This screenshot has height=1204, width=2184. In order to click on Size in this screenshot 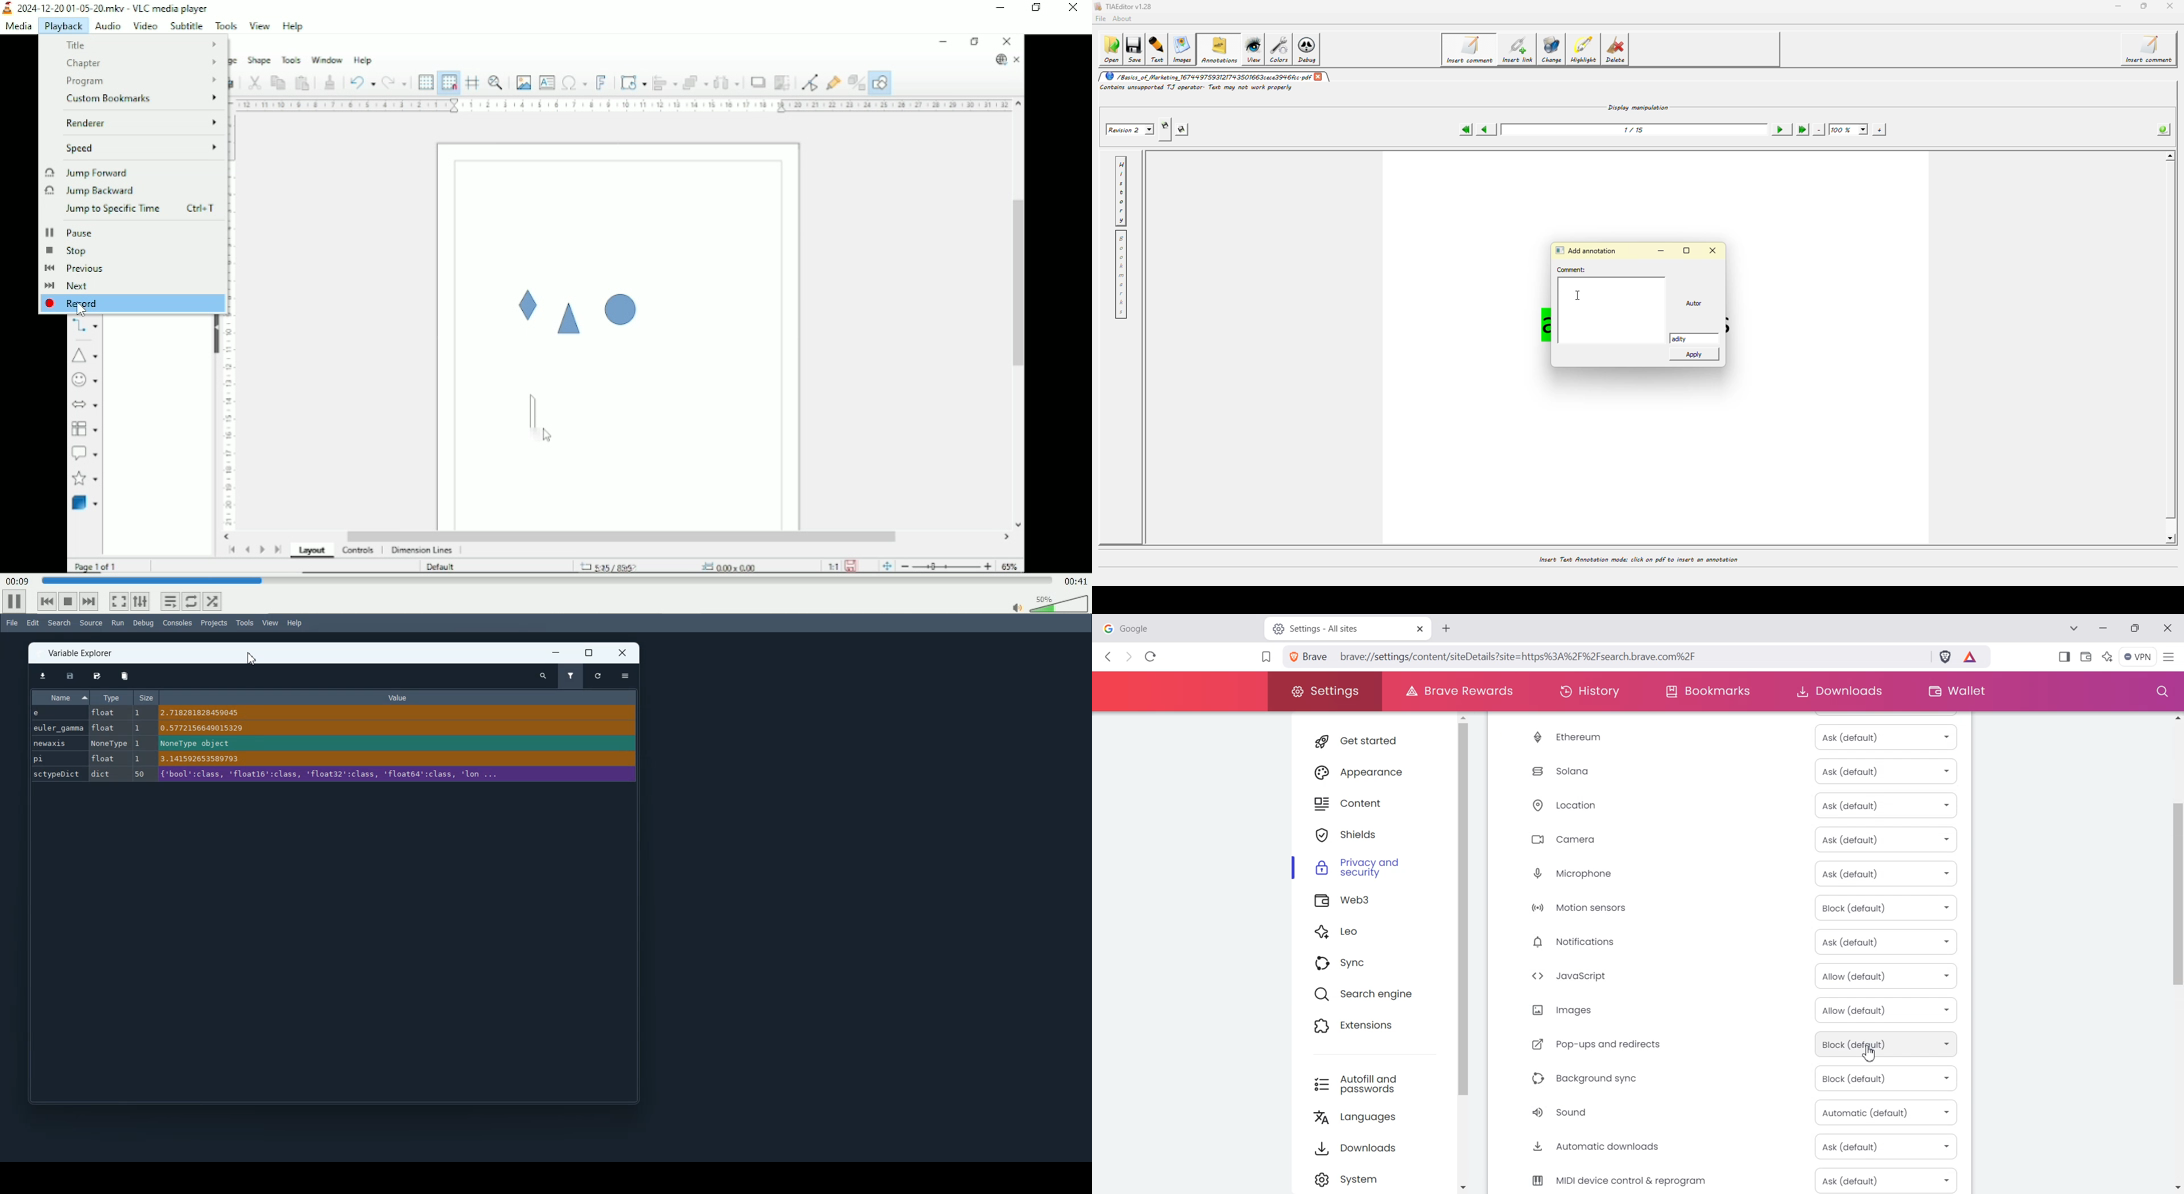, I will do `click(147, 696)`.